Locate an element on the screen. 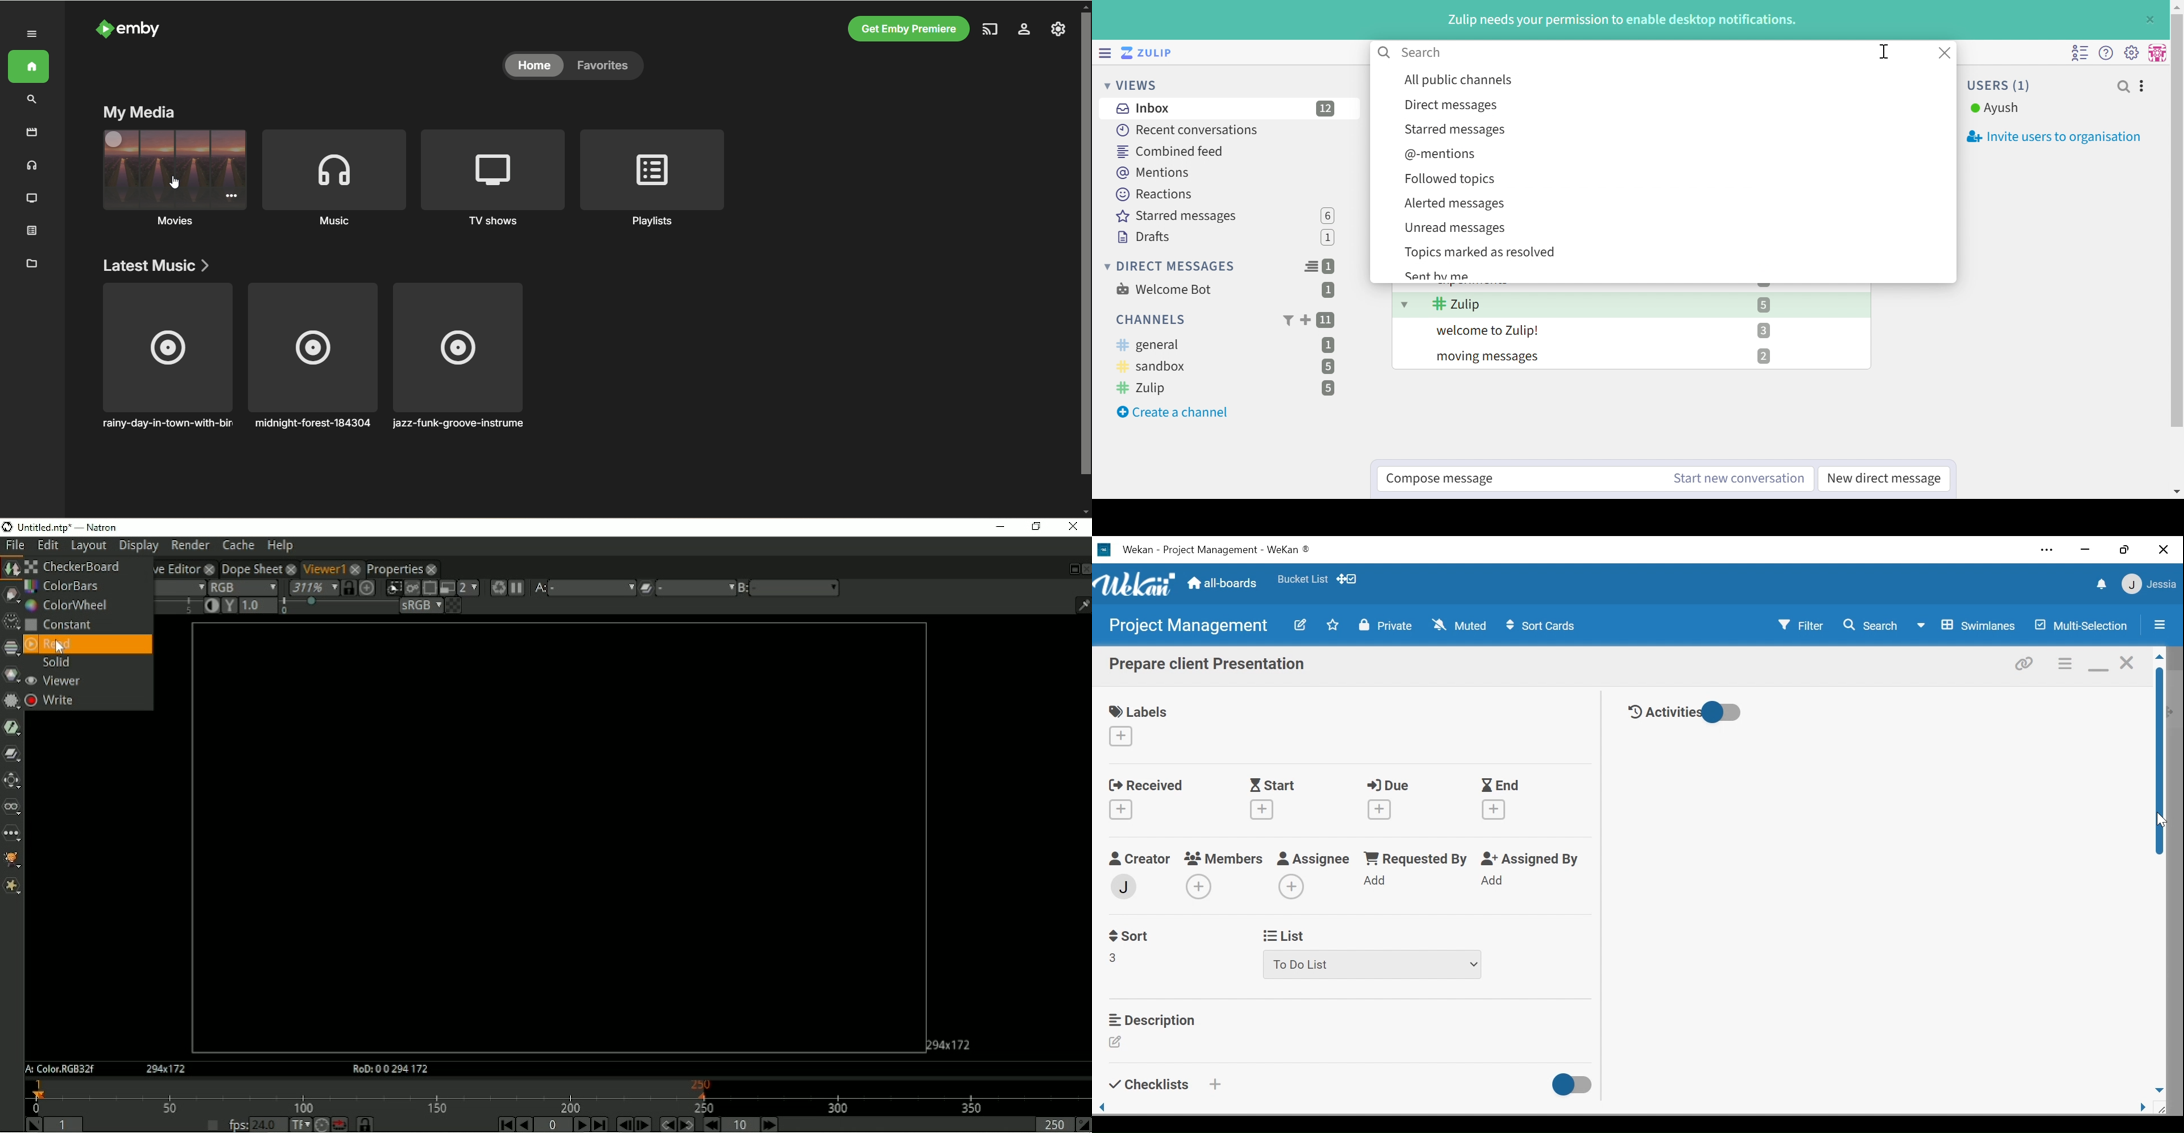 This screenshot has width=2184, height=1148. DIRECT MESSAGES is located at coordinates (1170, 267).